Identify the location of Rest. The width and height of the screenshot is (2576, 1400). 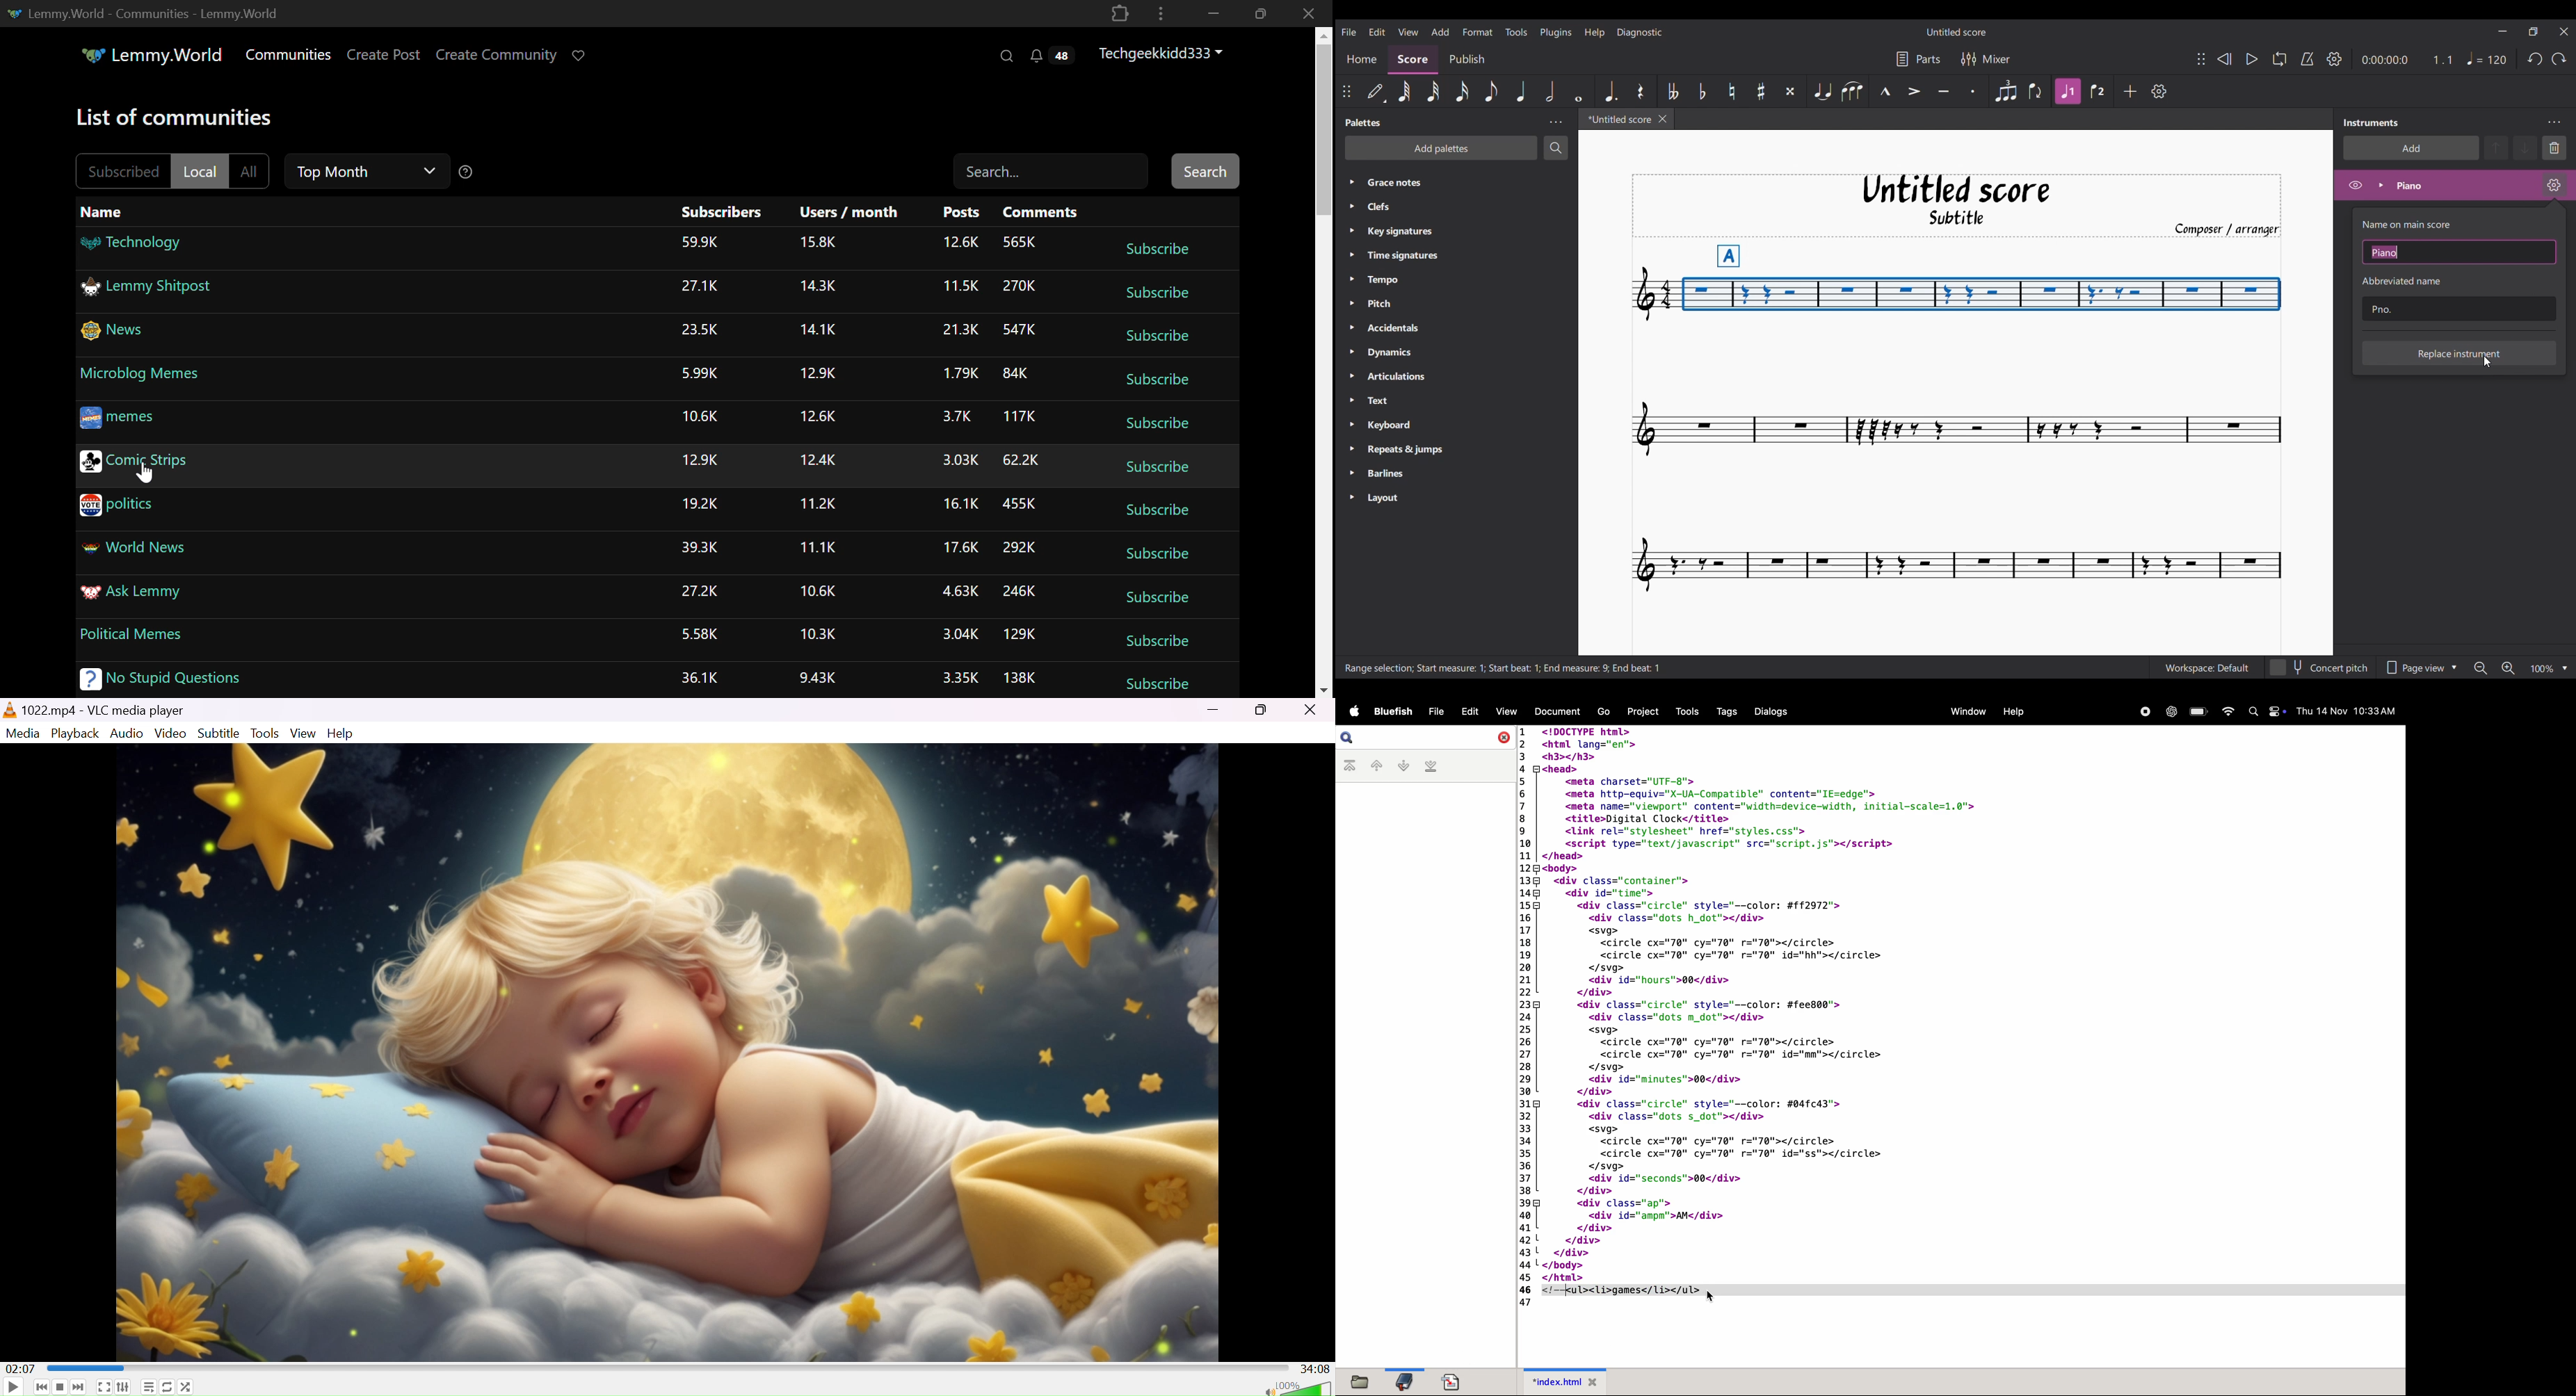
(1640, 91).